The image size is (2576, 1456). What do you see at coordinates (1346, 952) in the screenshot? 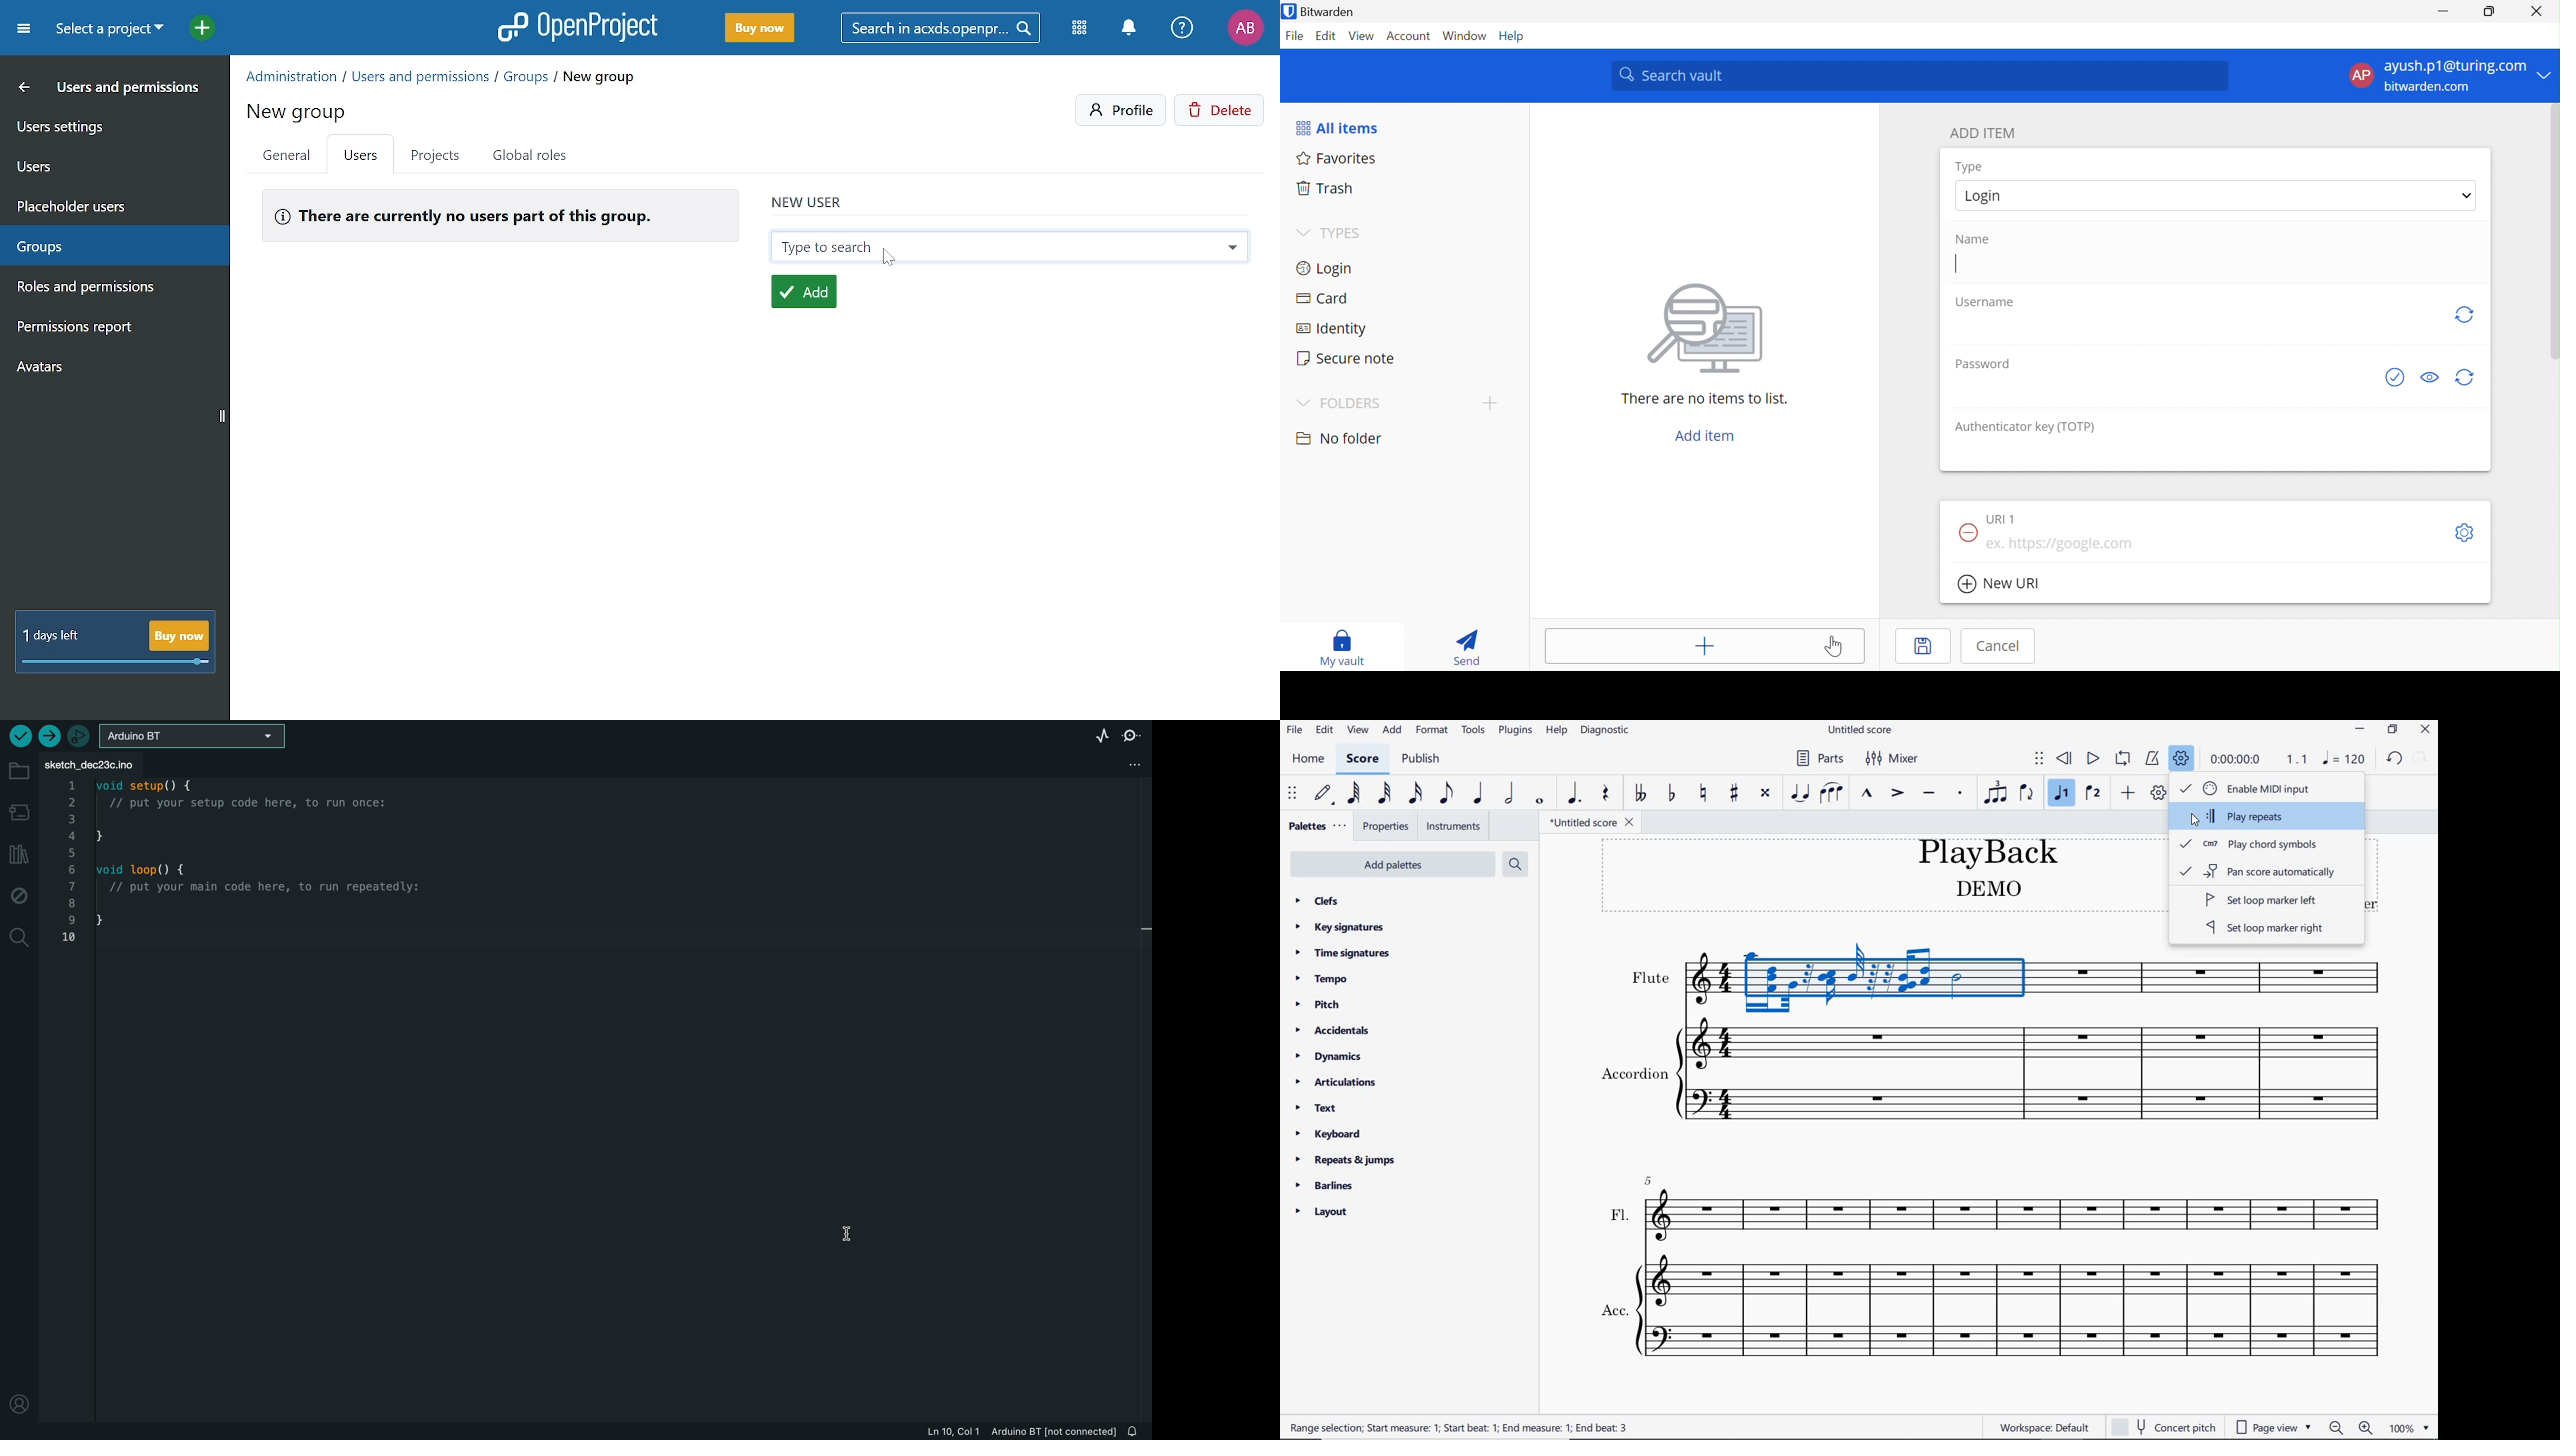
I see `time signatures` at bounding box center [1346, 952].